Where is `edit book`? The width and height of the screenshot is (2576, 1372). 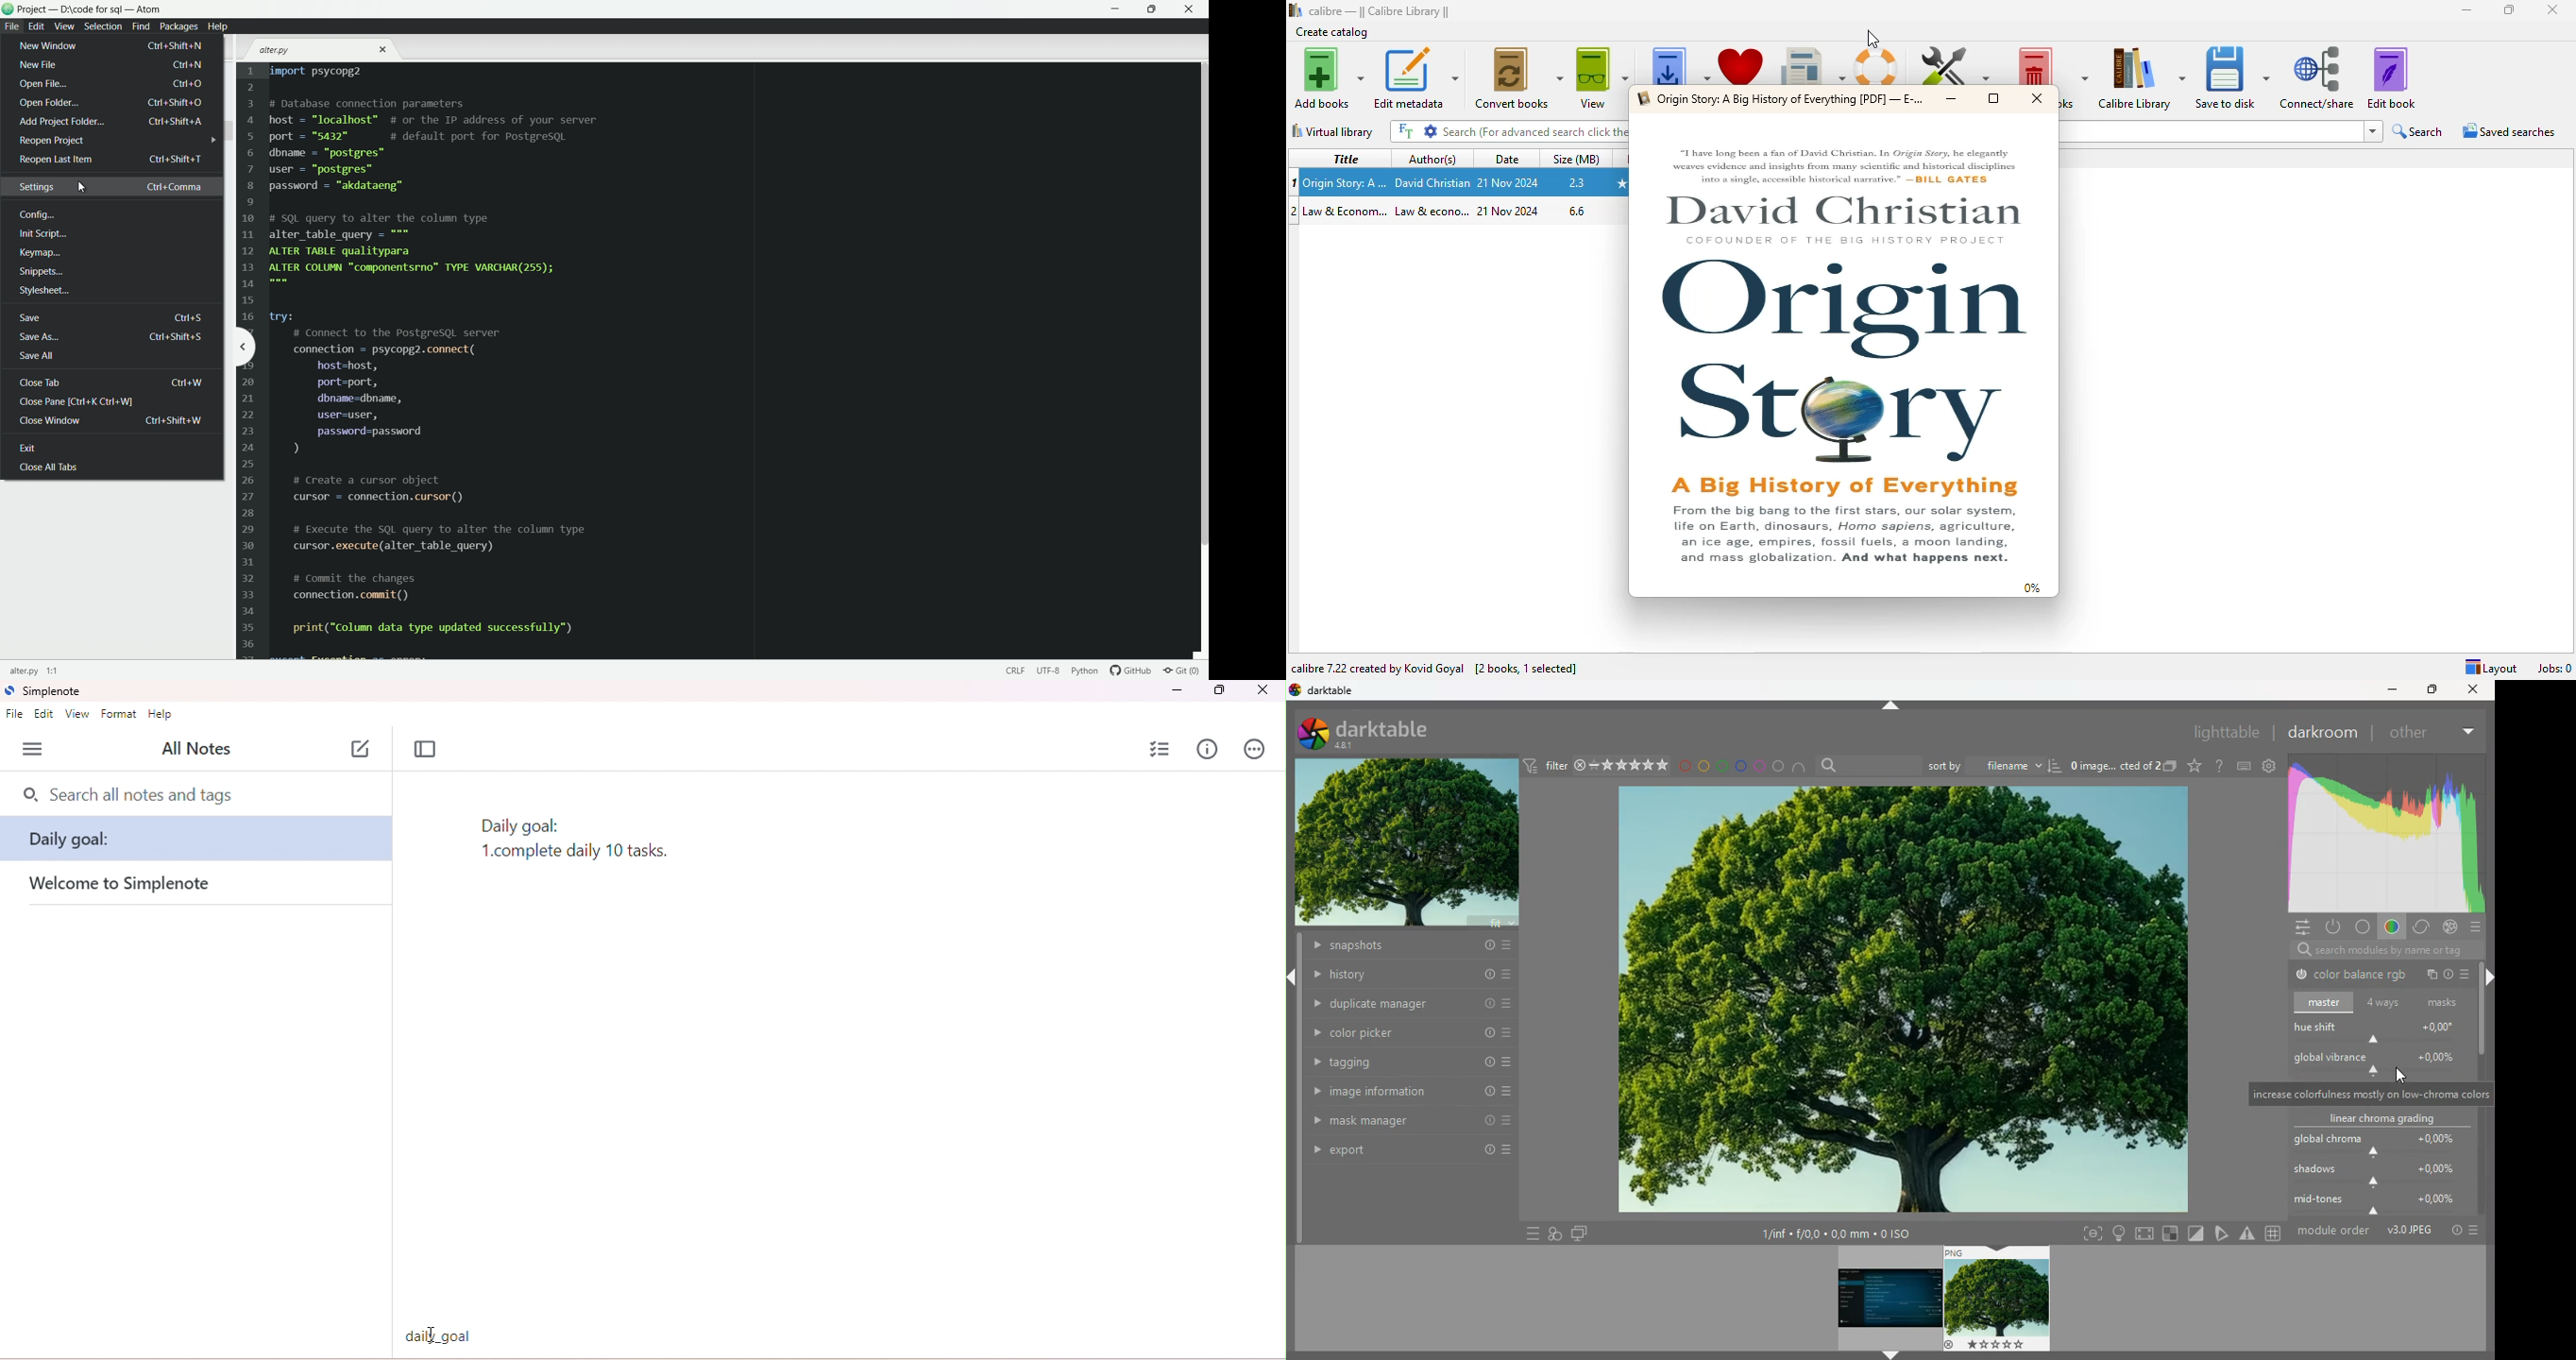 edit book is located at coordinates (2391, 78).